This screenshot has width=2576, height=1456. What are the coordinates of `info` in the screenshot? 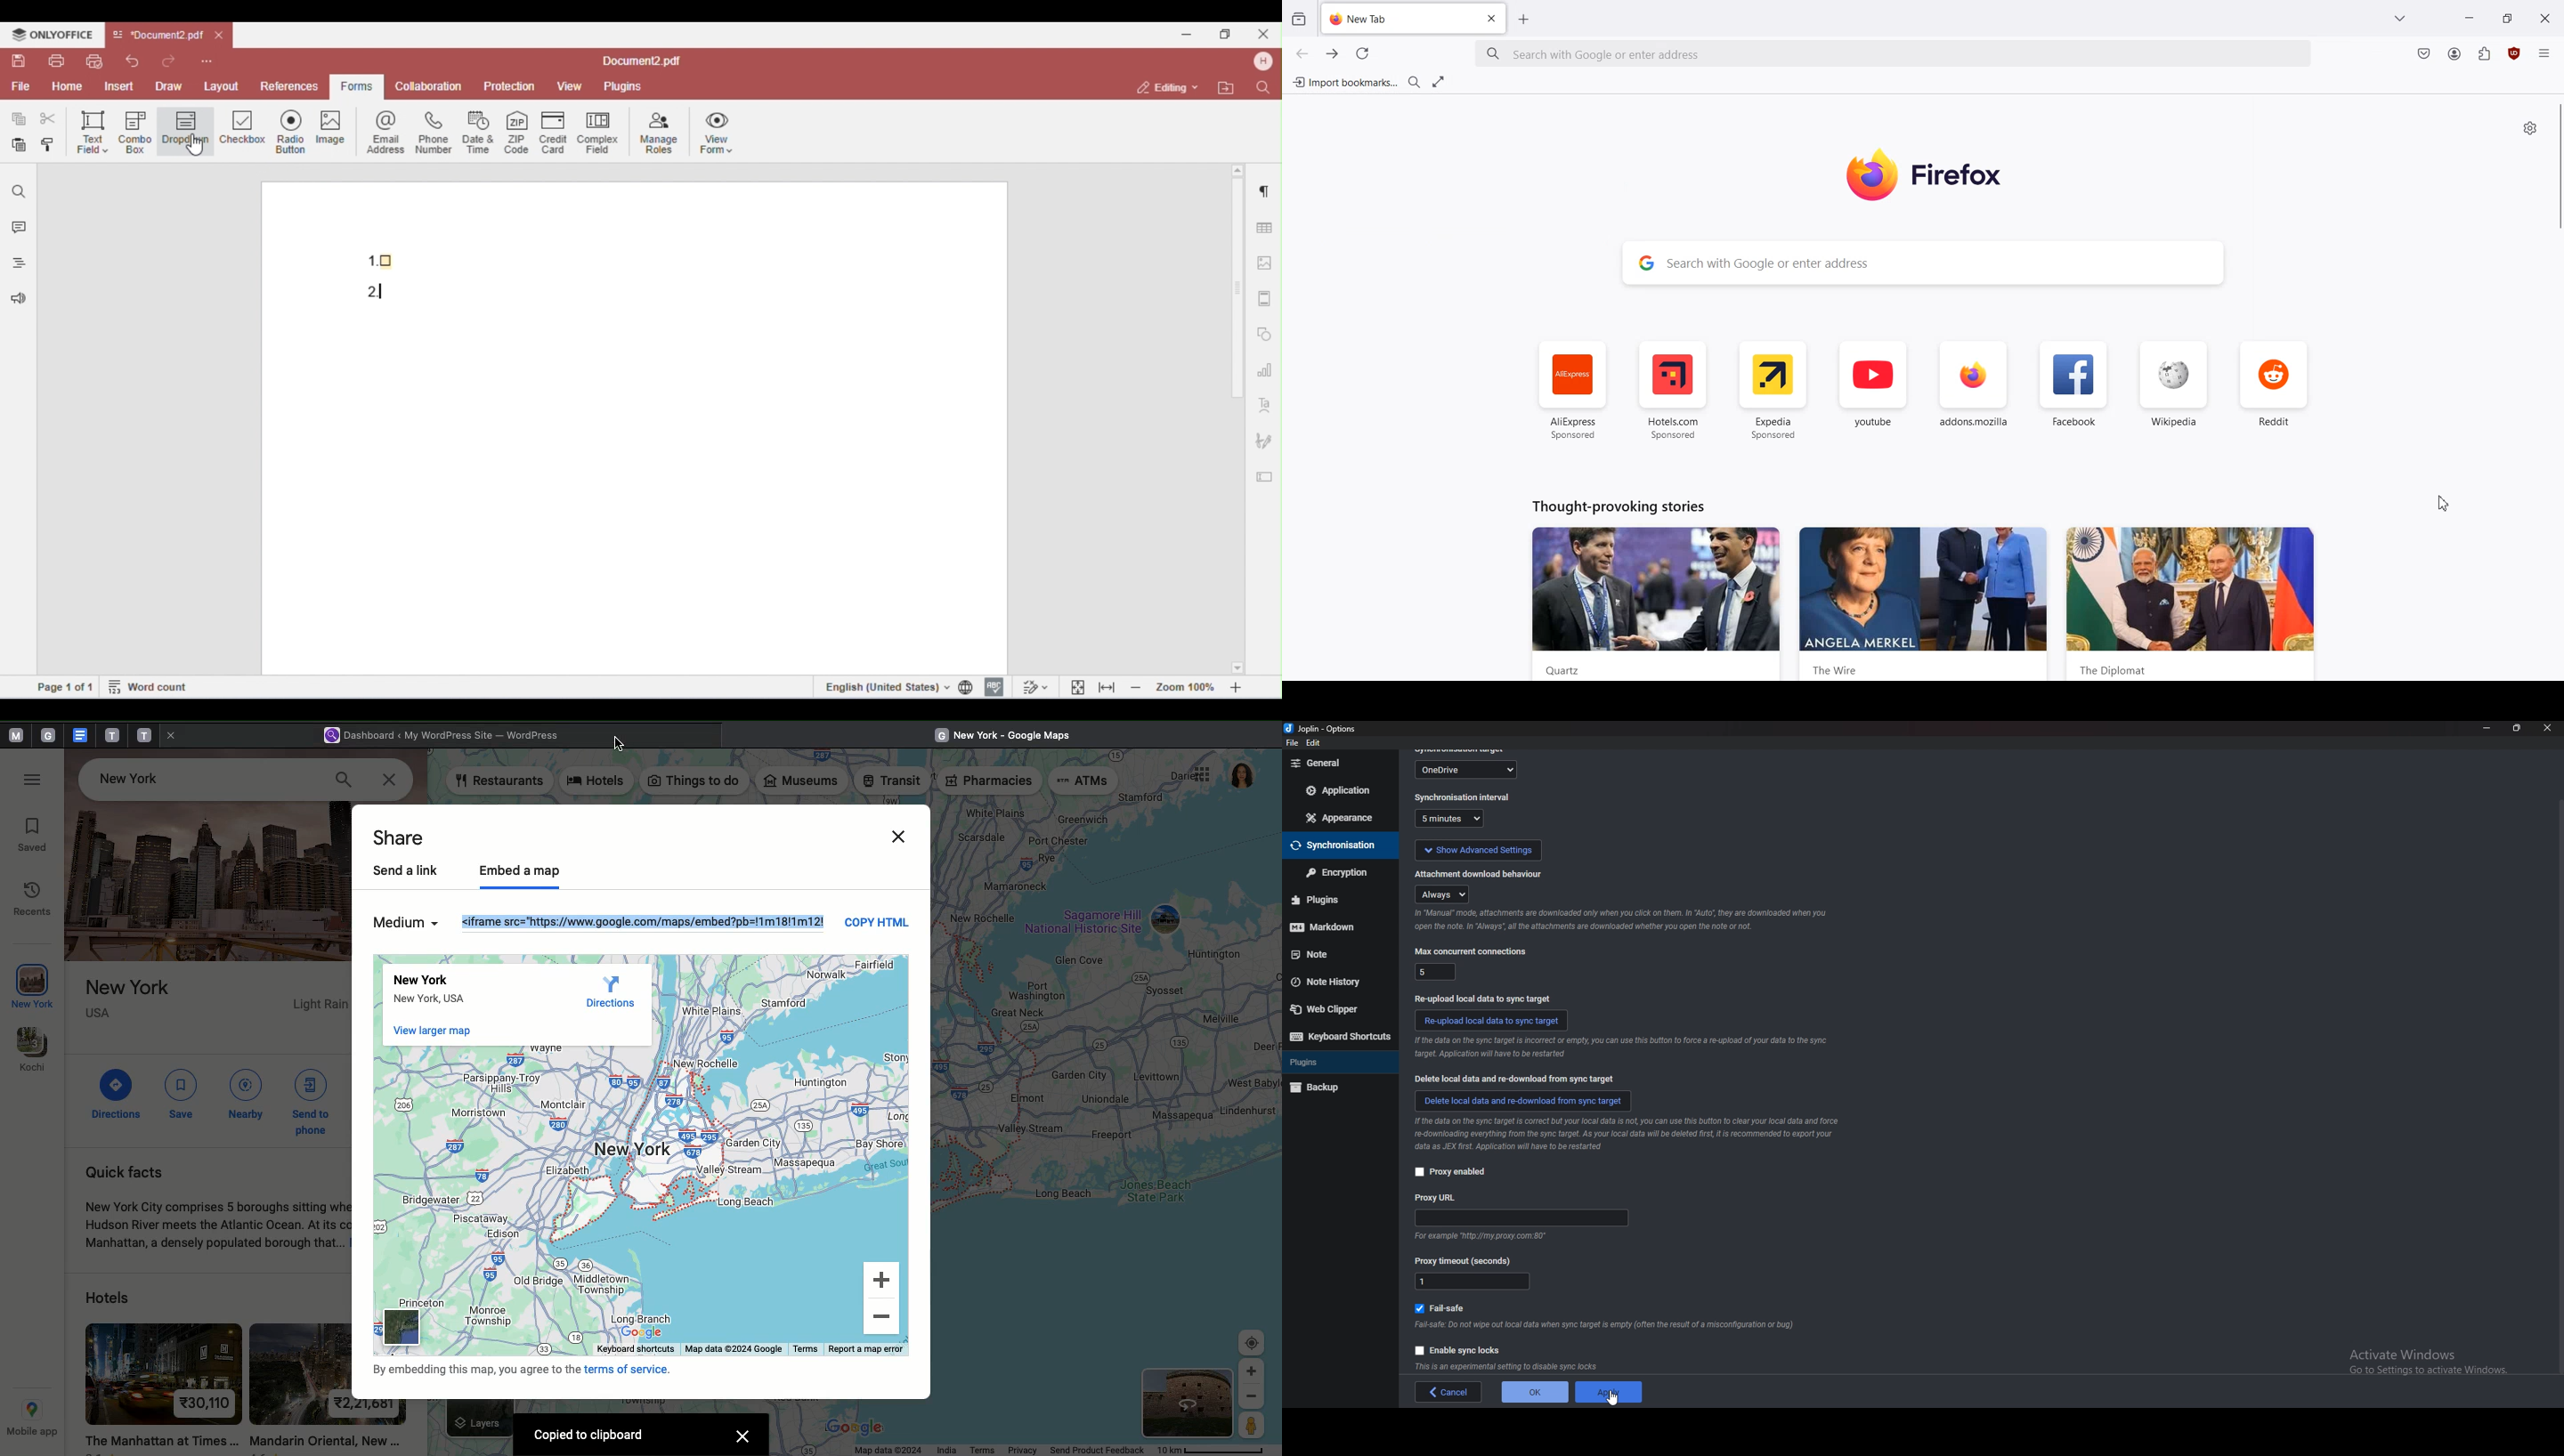 It's located at (1478, 1237).